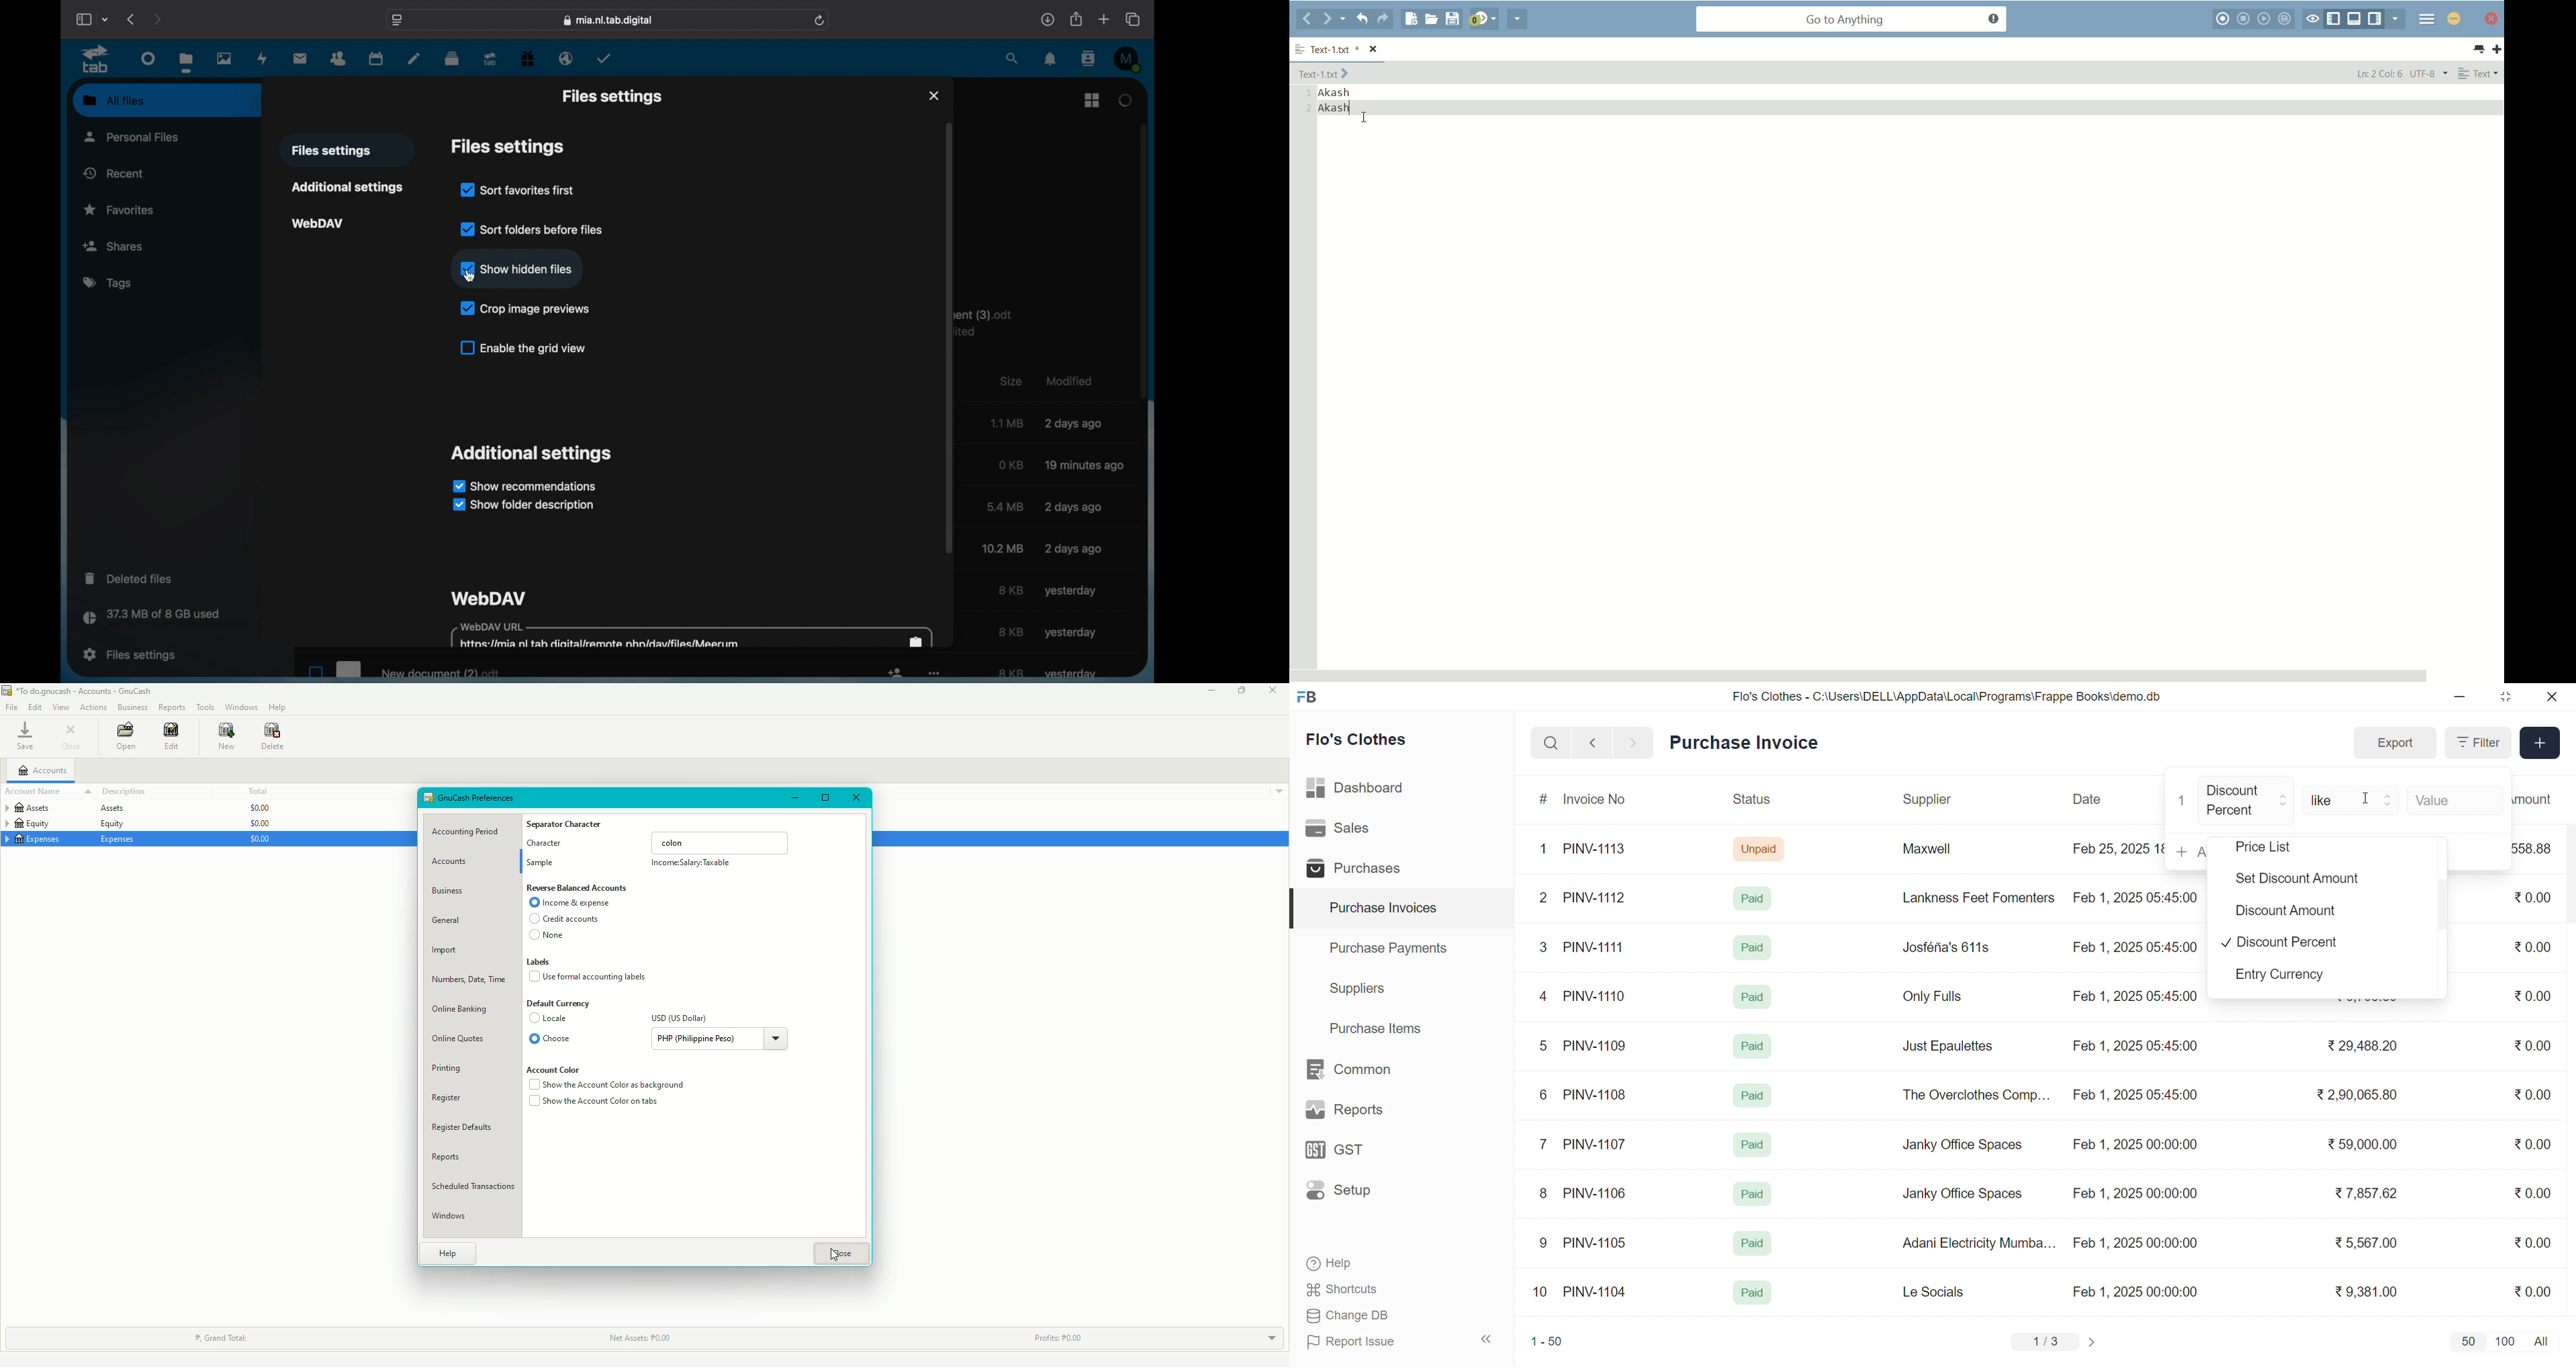 The height and width of the screenshot is (1372, 2576). What do you see at coordinates (2374, 804) in the screenshot?
I see `cursor` at bounding box center [2374, 804].